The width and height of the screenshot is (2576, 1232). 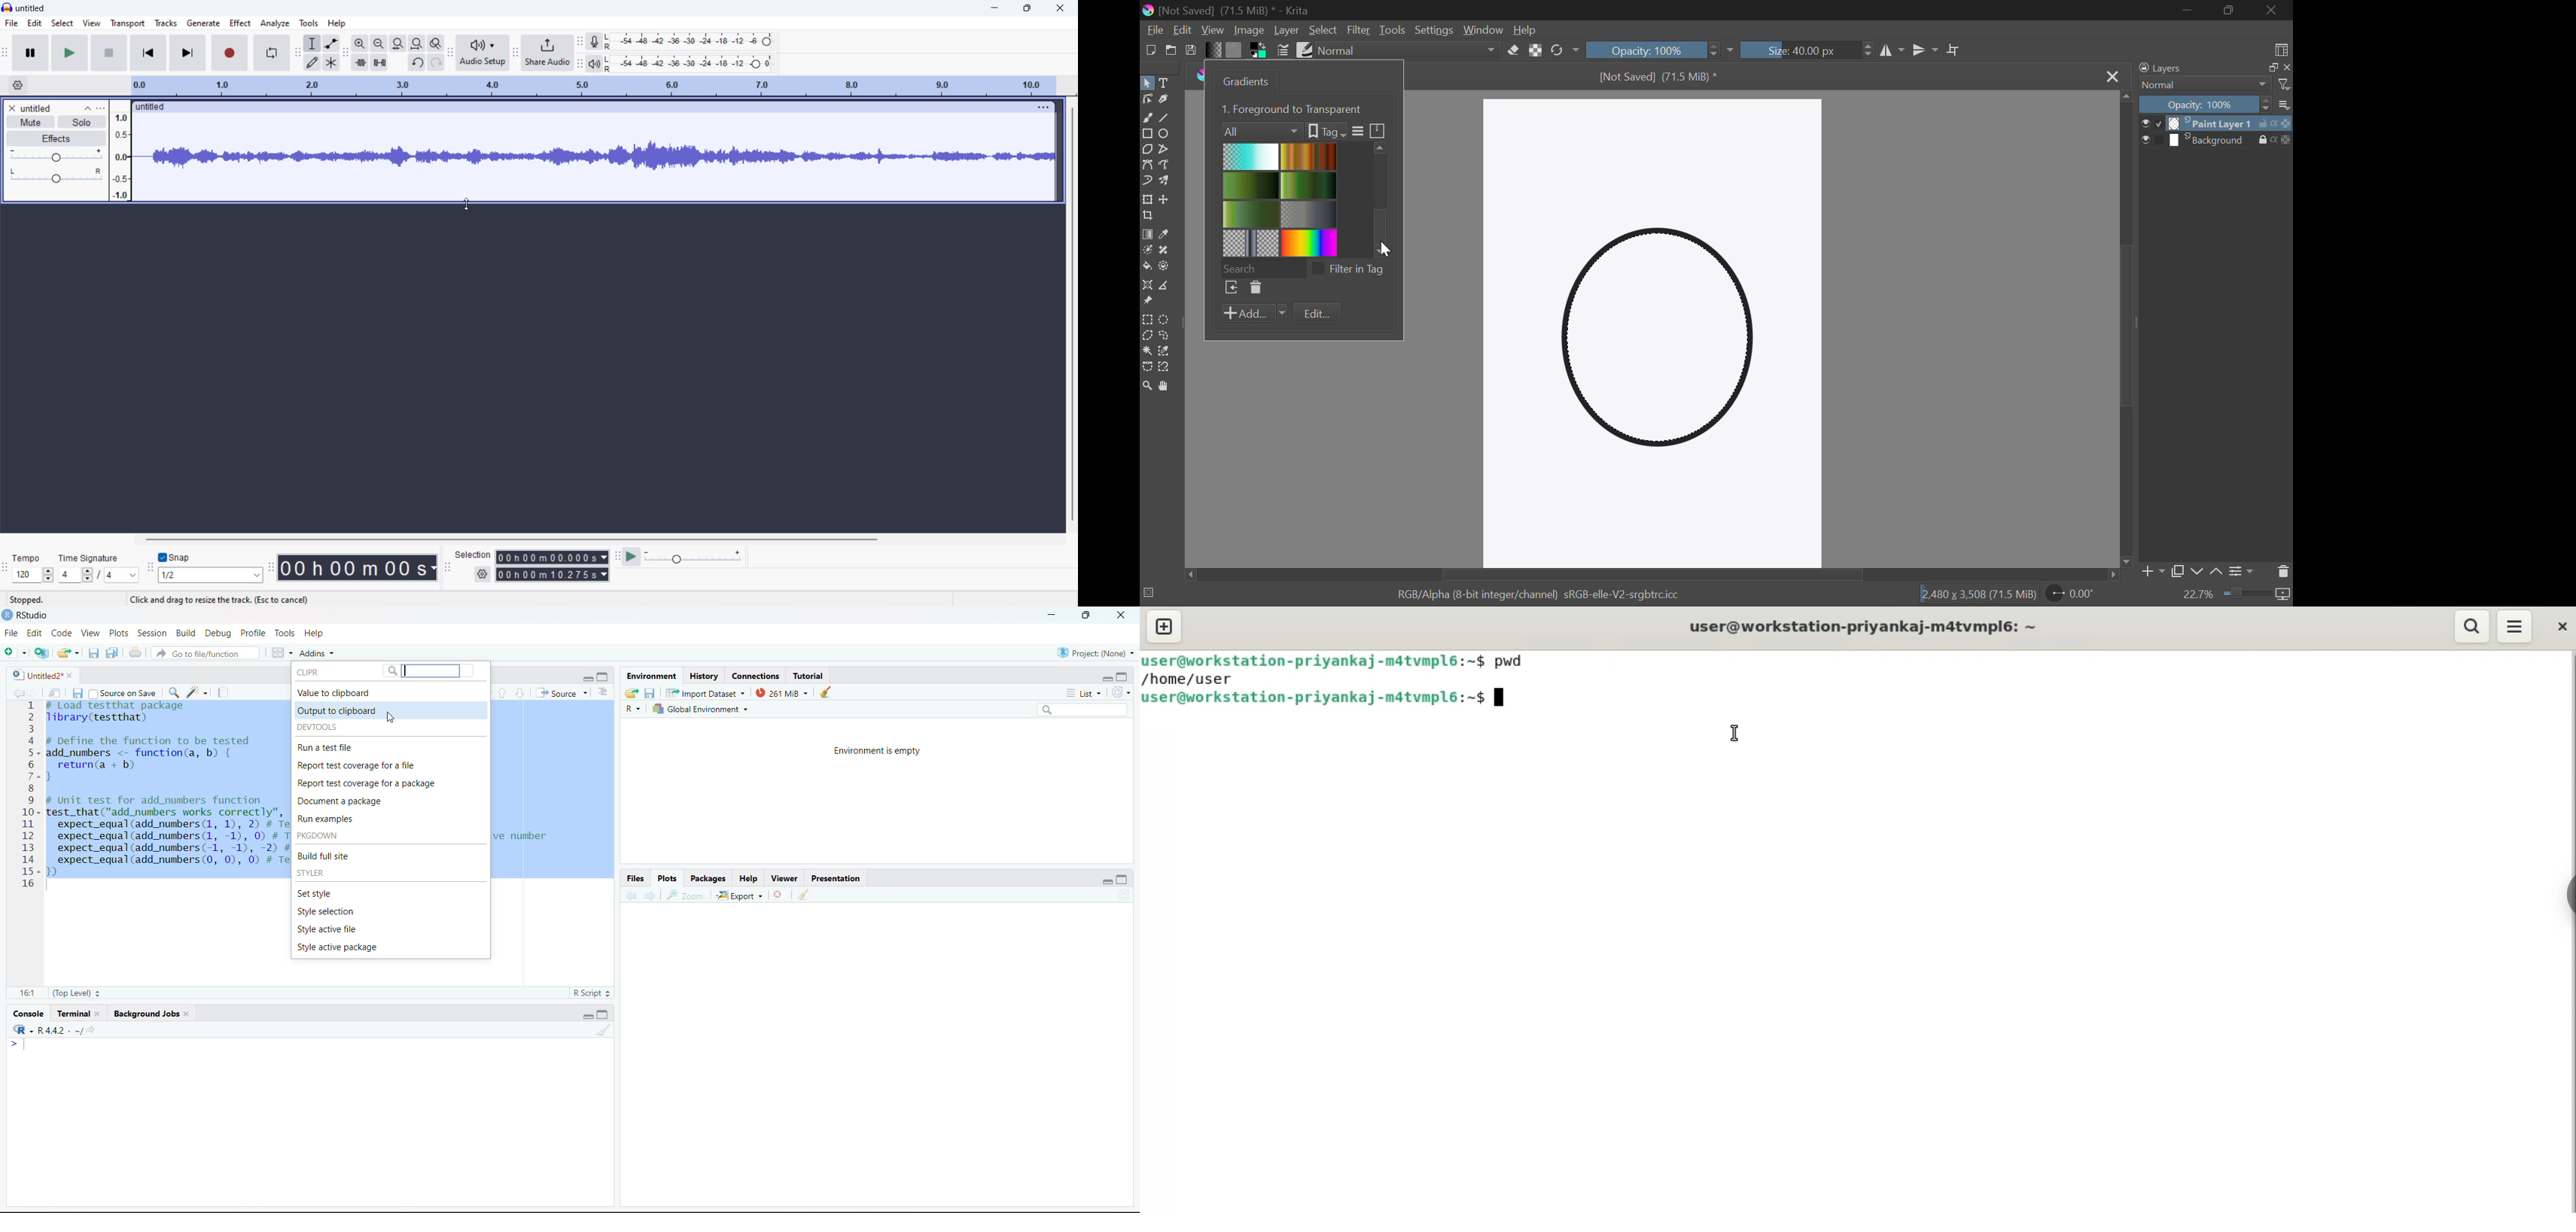 I want to click on Clear workspace, so click(x=804, y=894).